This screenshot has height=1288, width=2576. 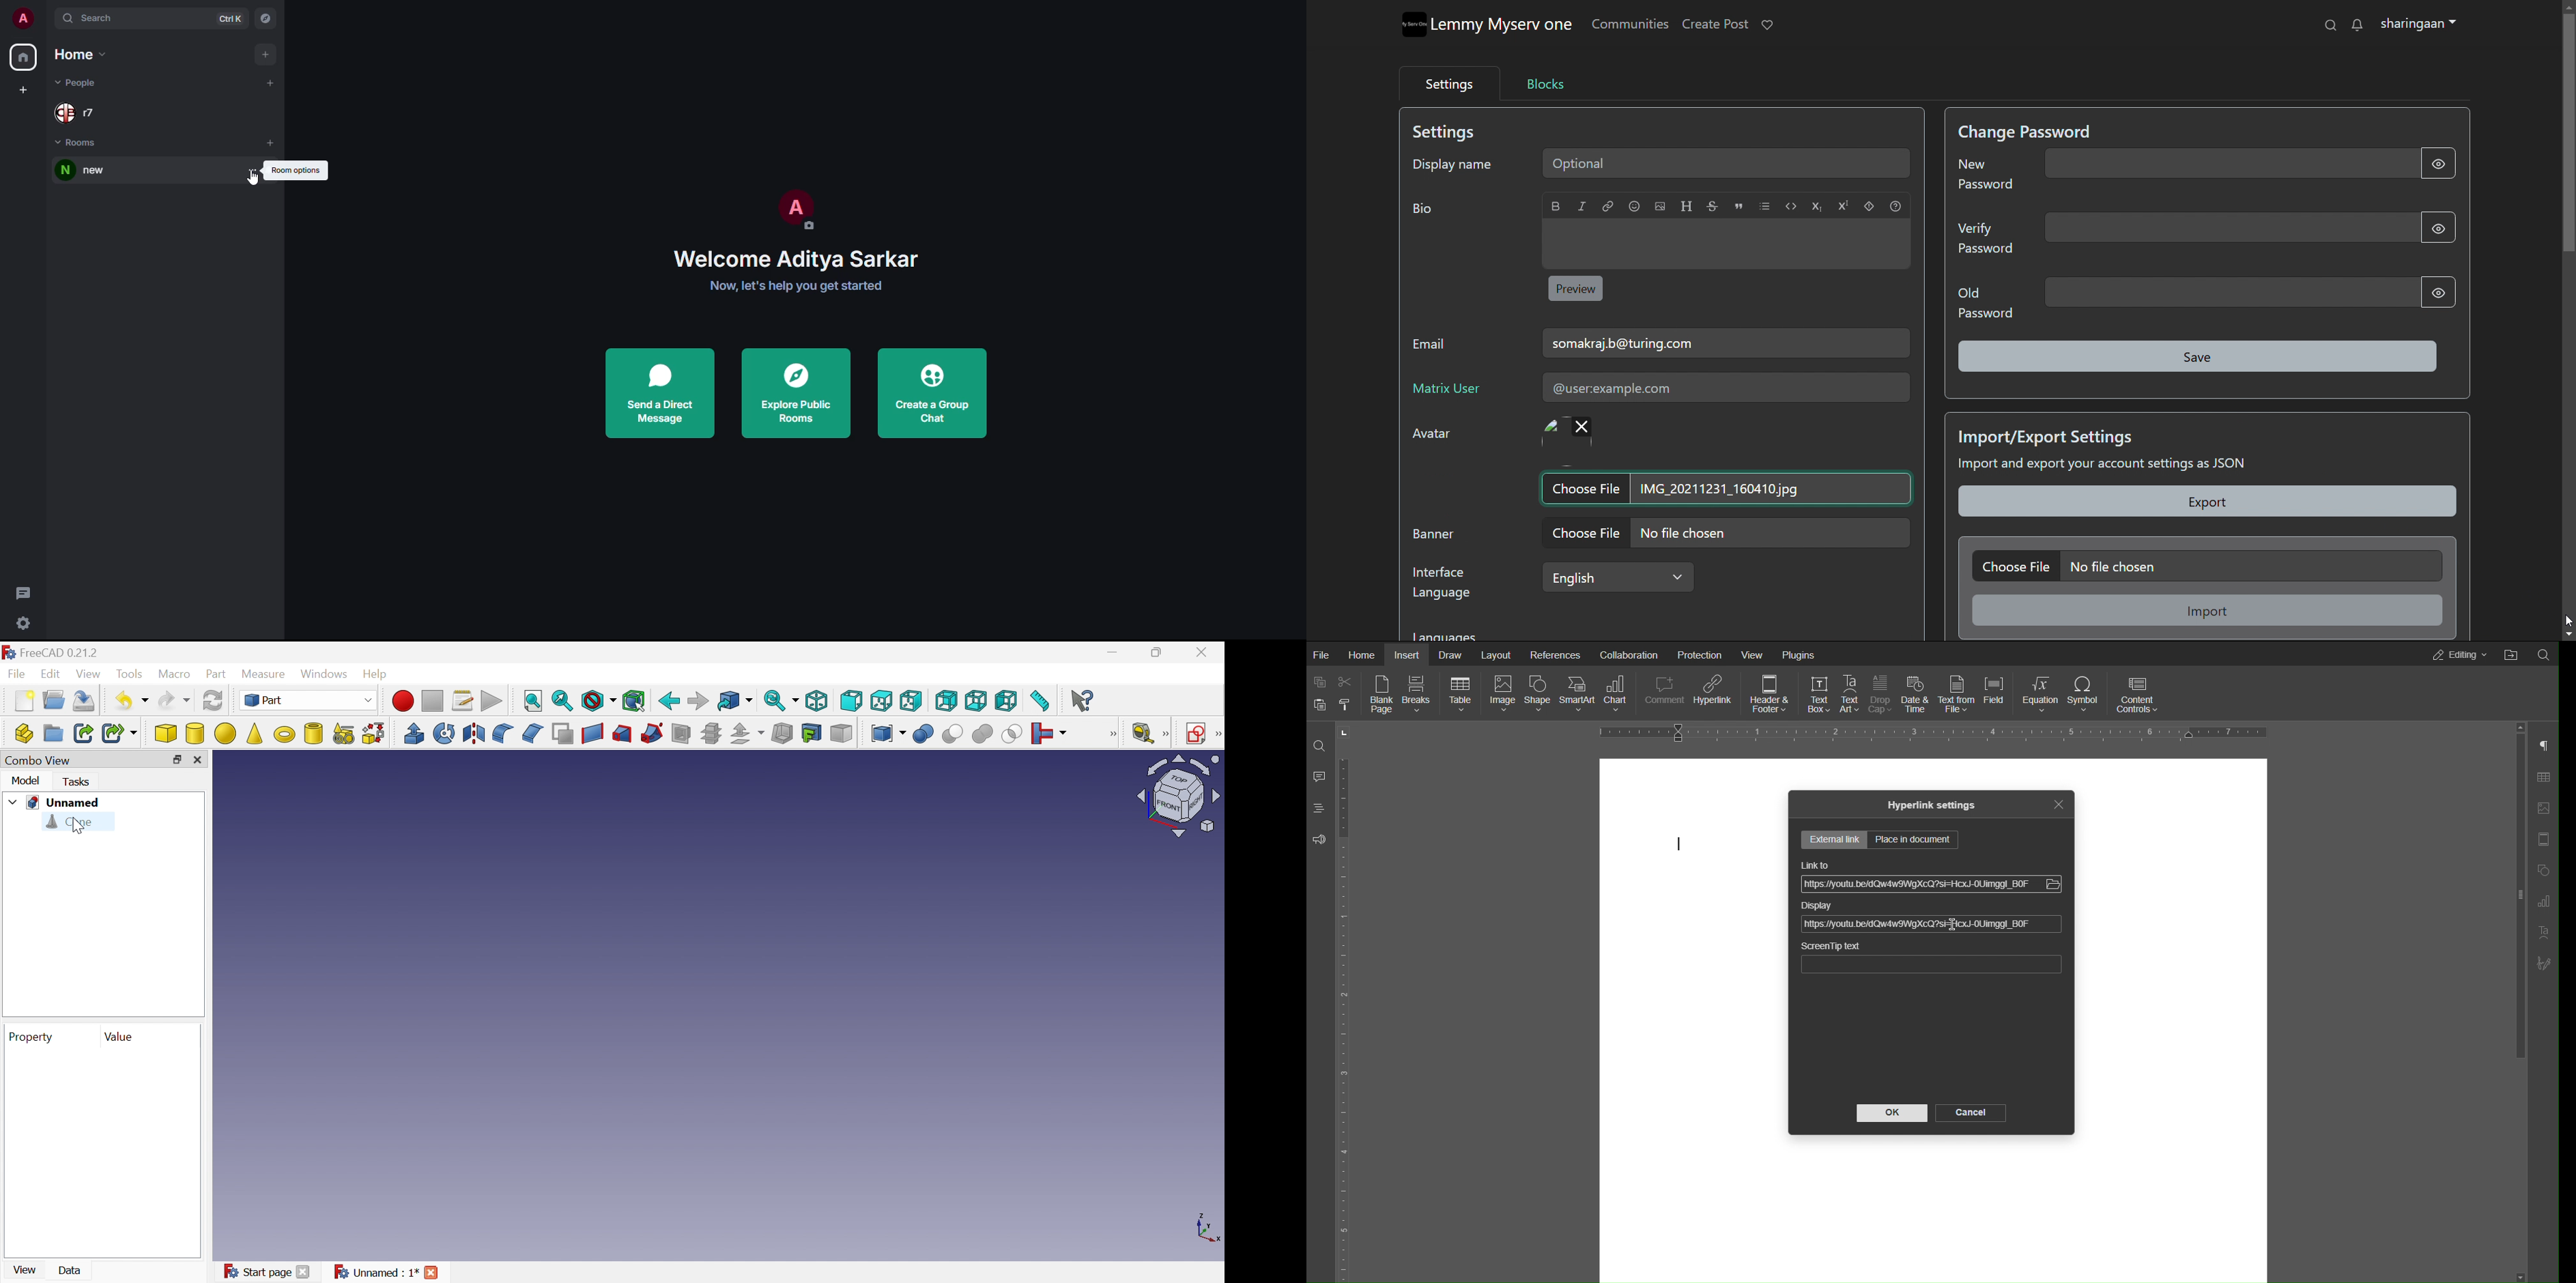 I want to click on Comment, so click(x=1662, y=694).